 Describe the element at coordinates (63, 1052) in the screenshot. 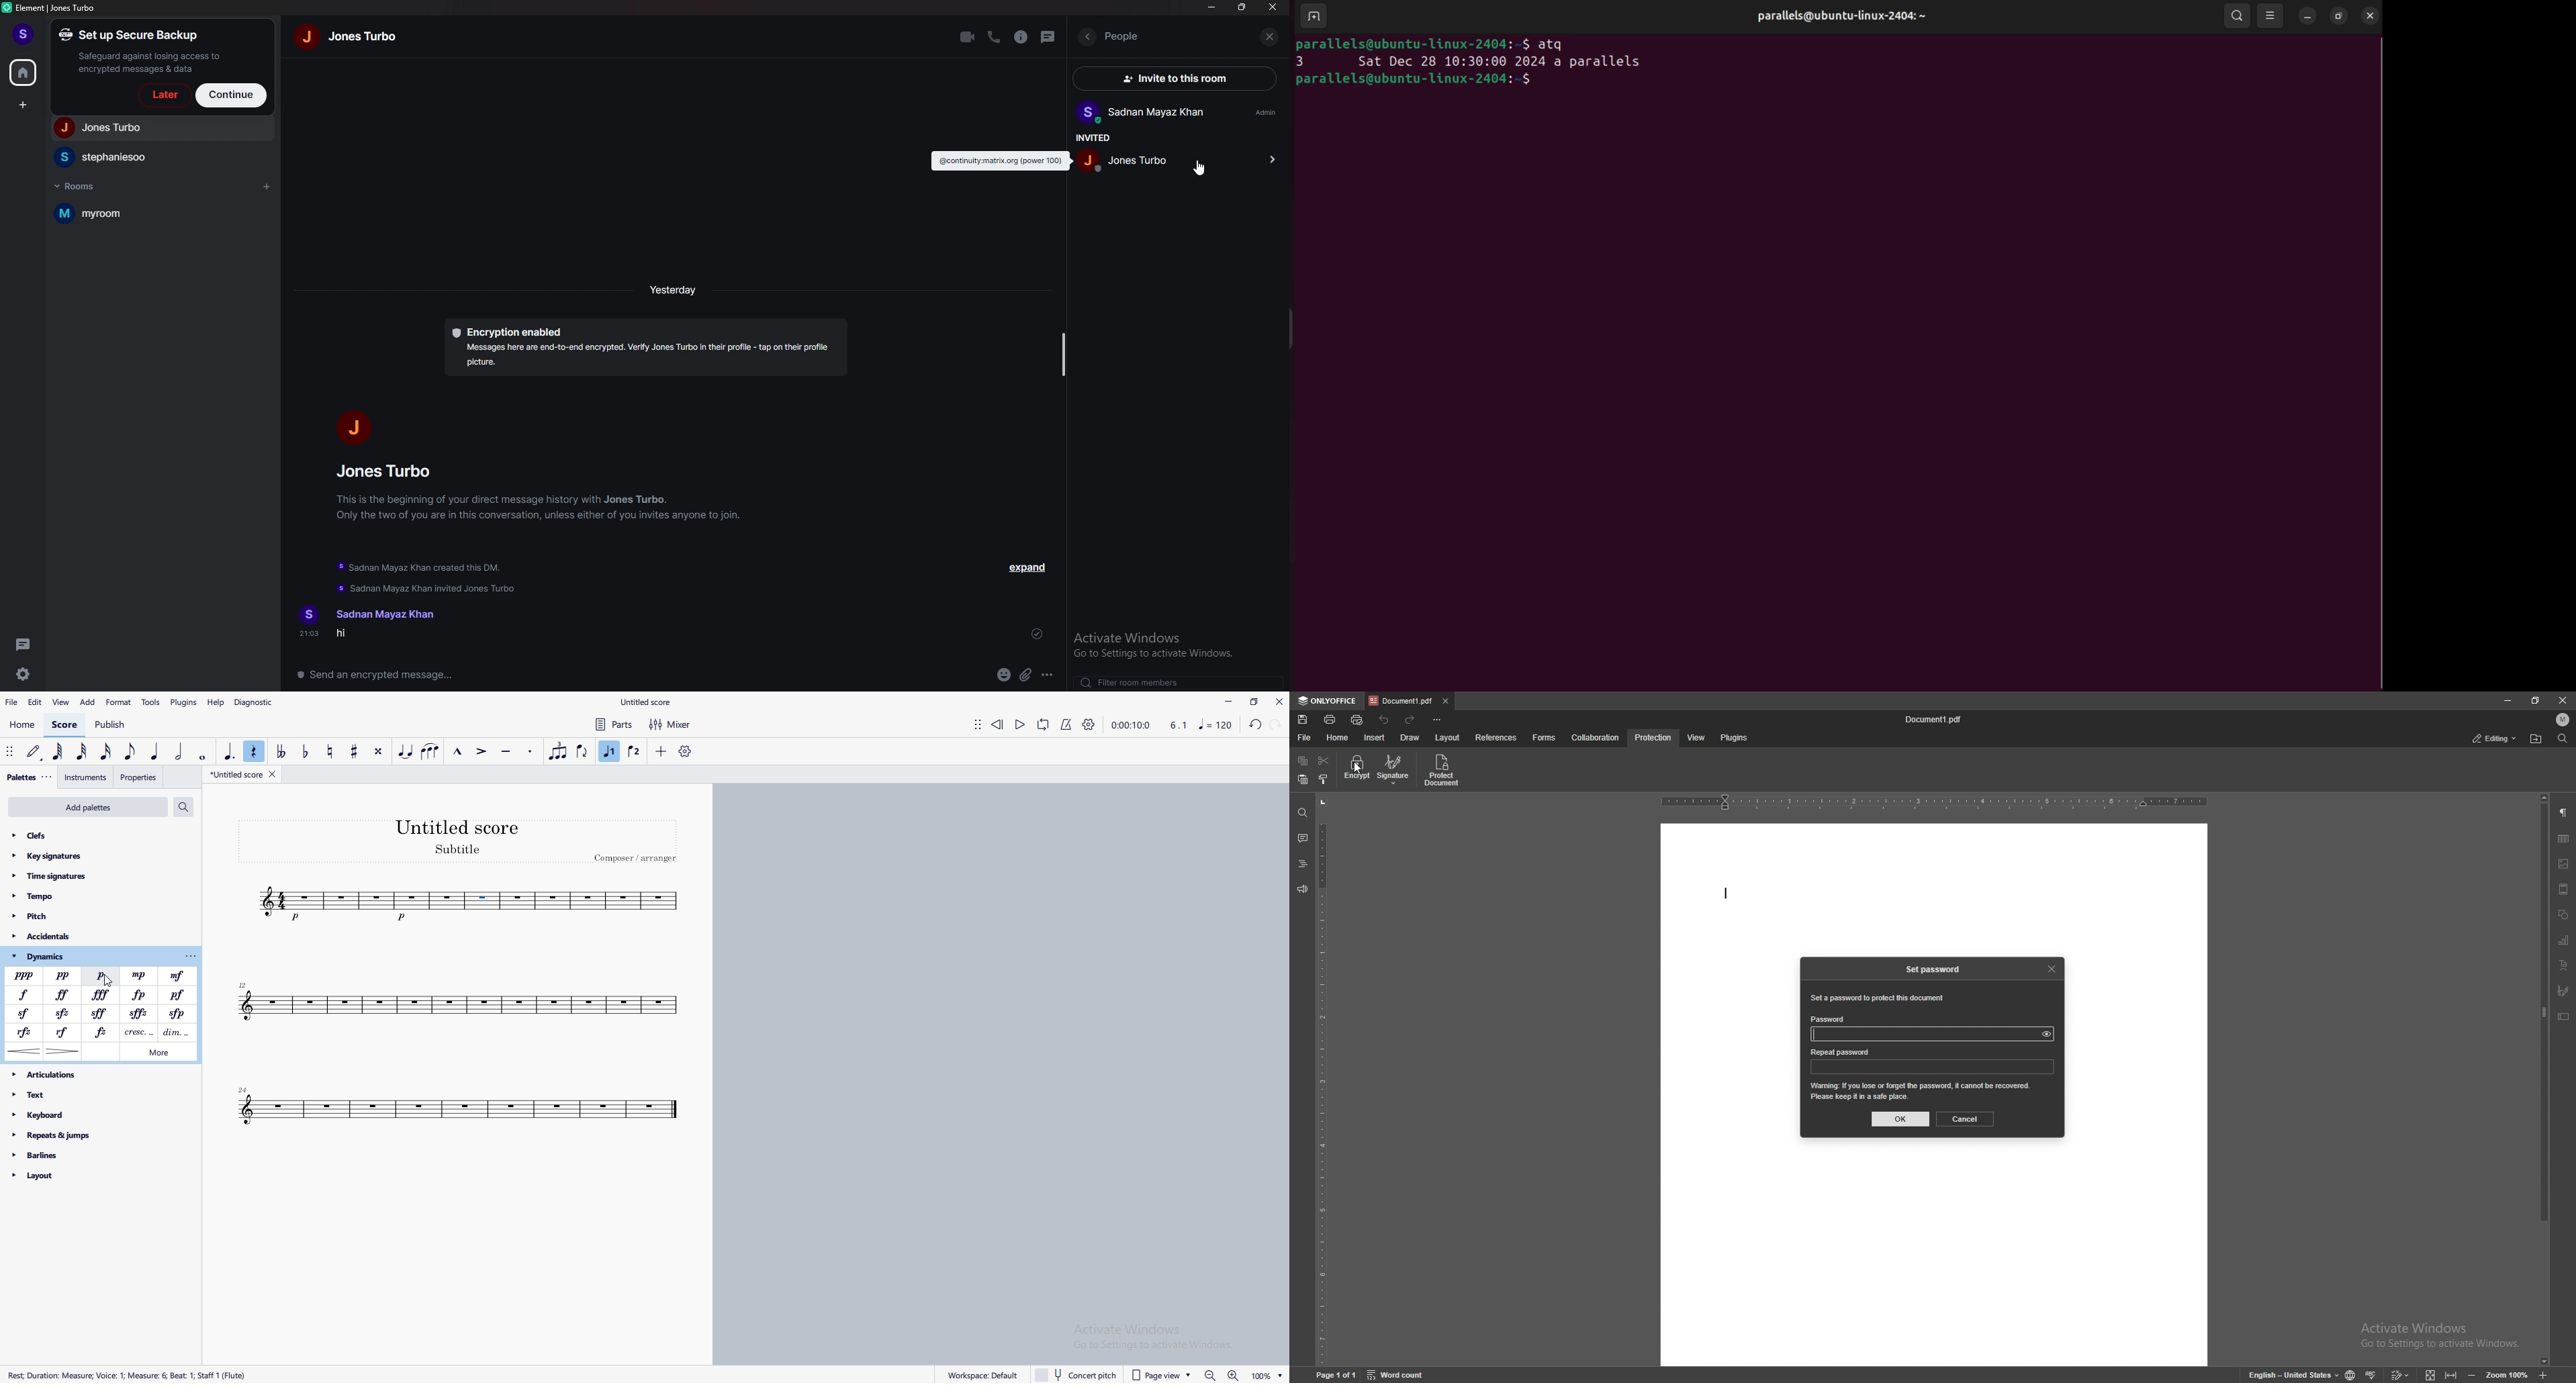

I see `decrescendo hairpin` at that location.